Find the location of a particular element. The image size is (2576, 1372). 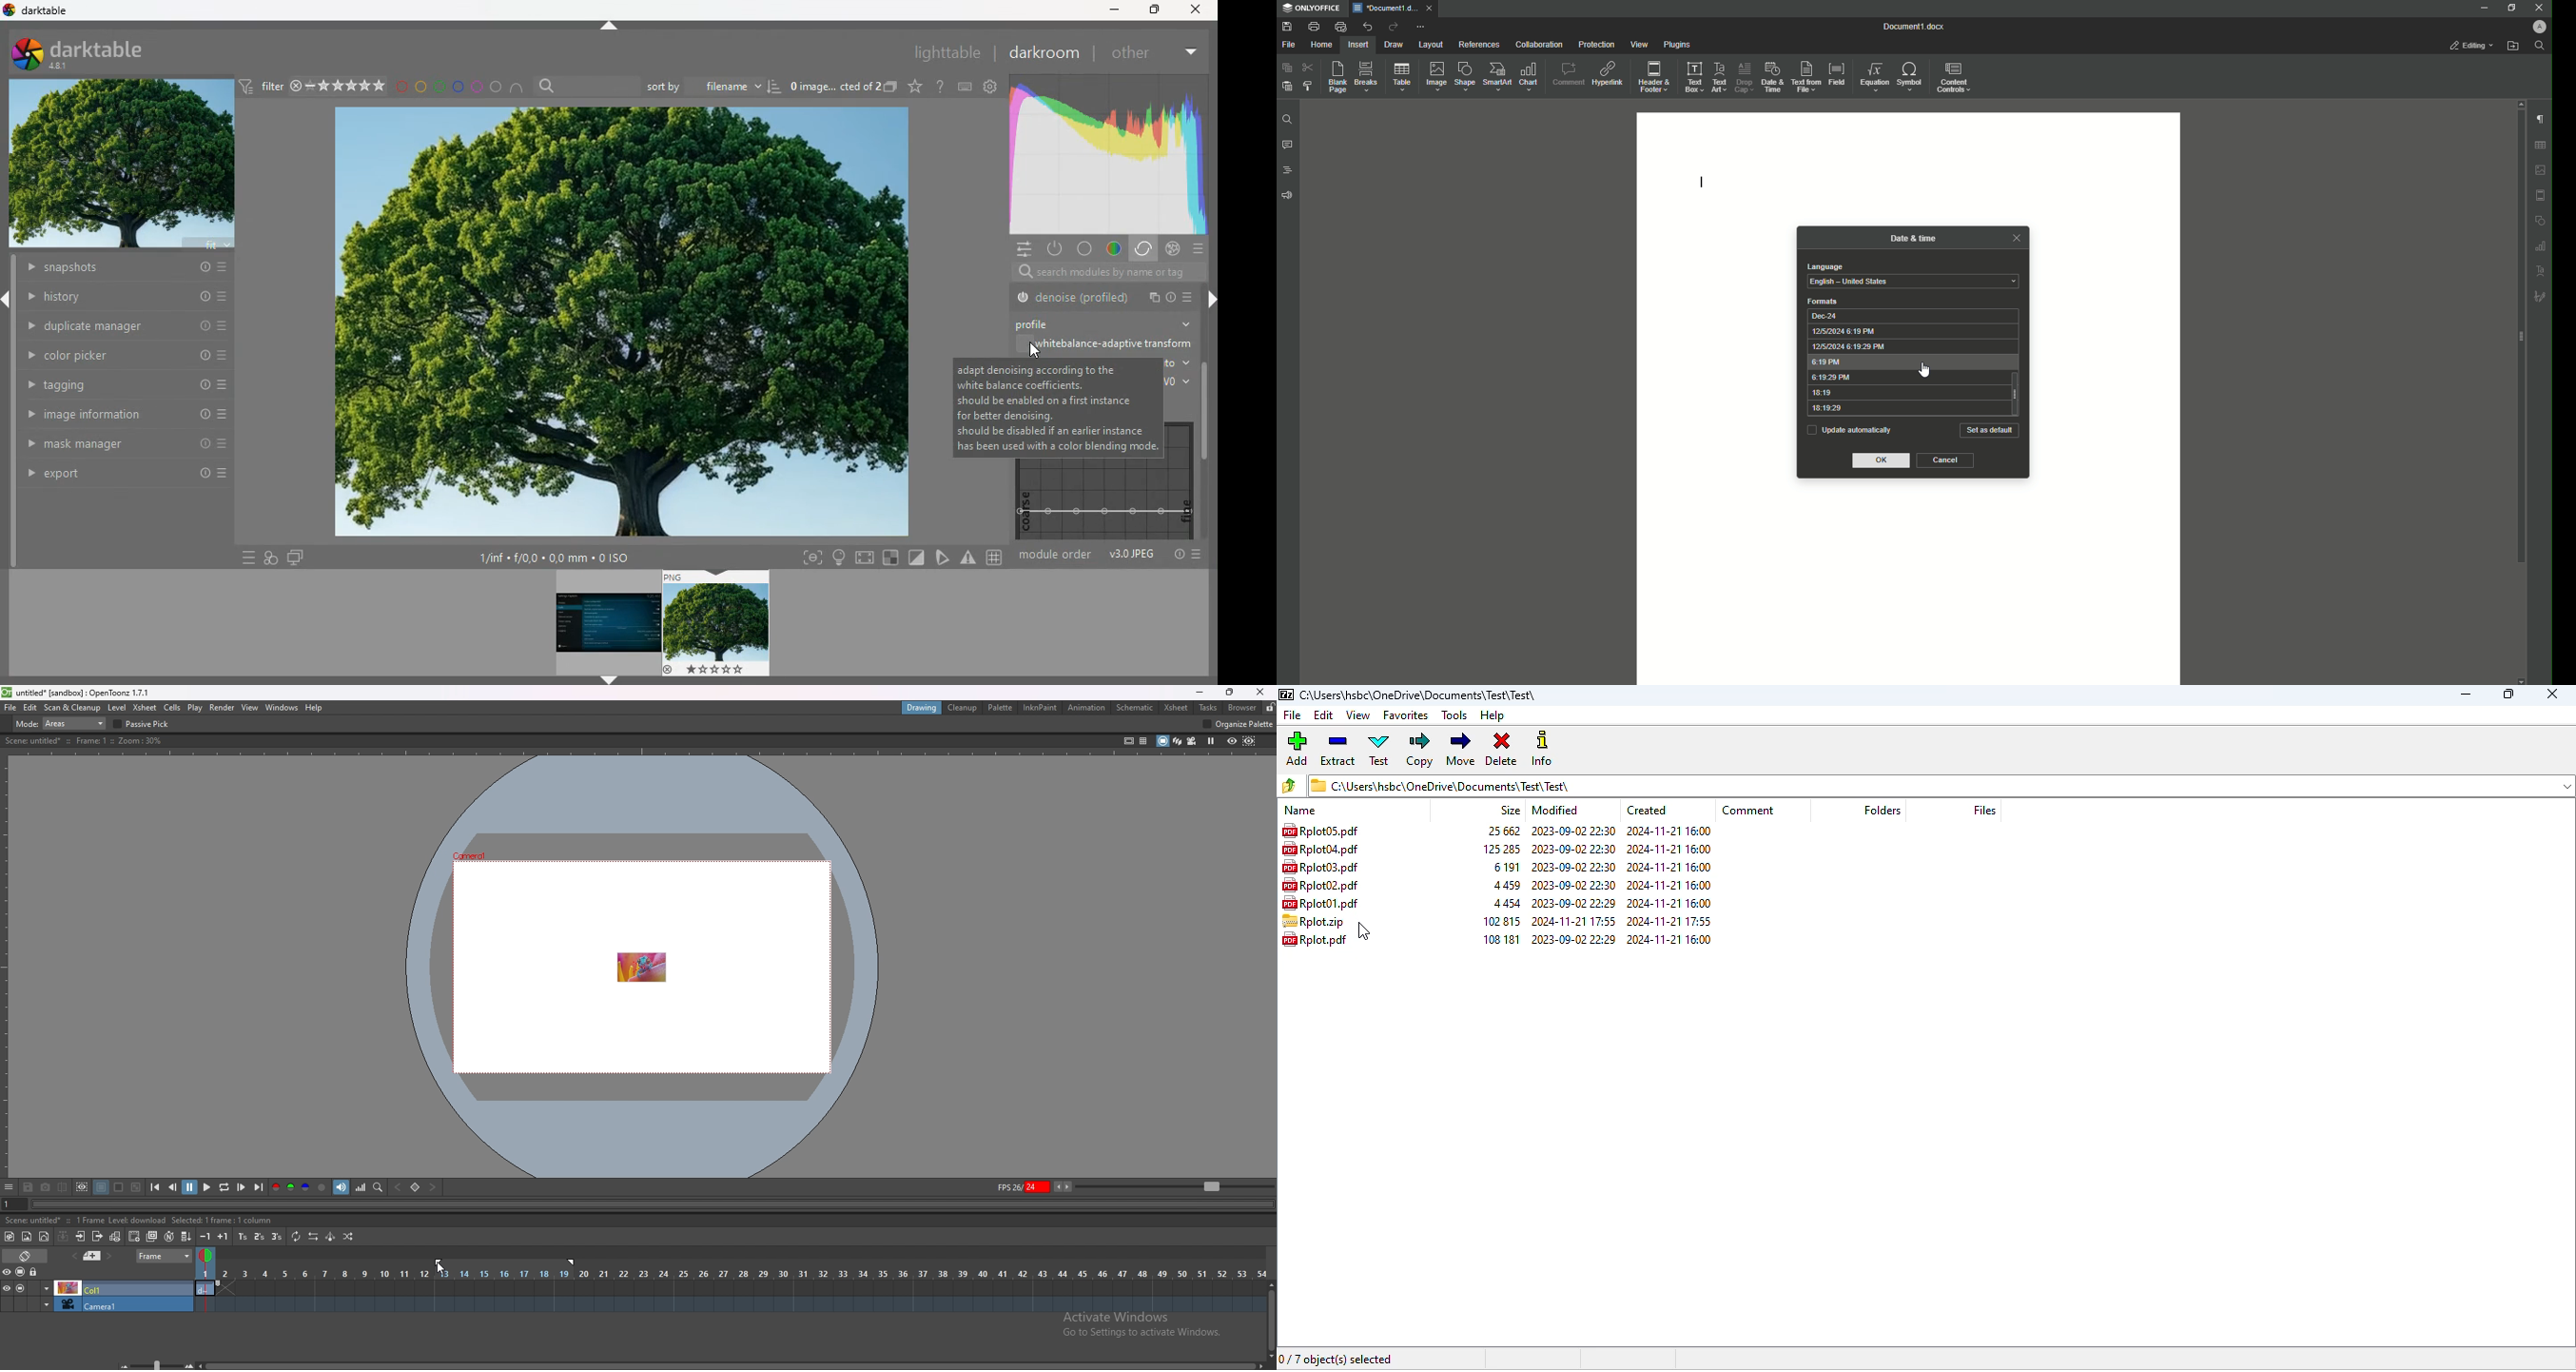

color is located at coordinates (1115, 250).